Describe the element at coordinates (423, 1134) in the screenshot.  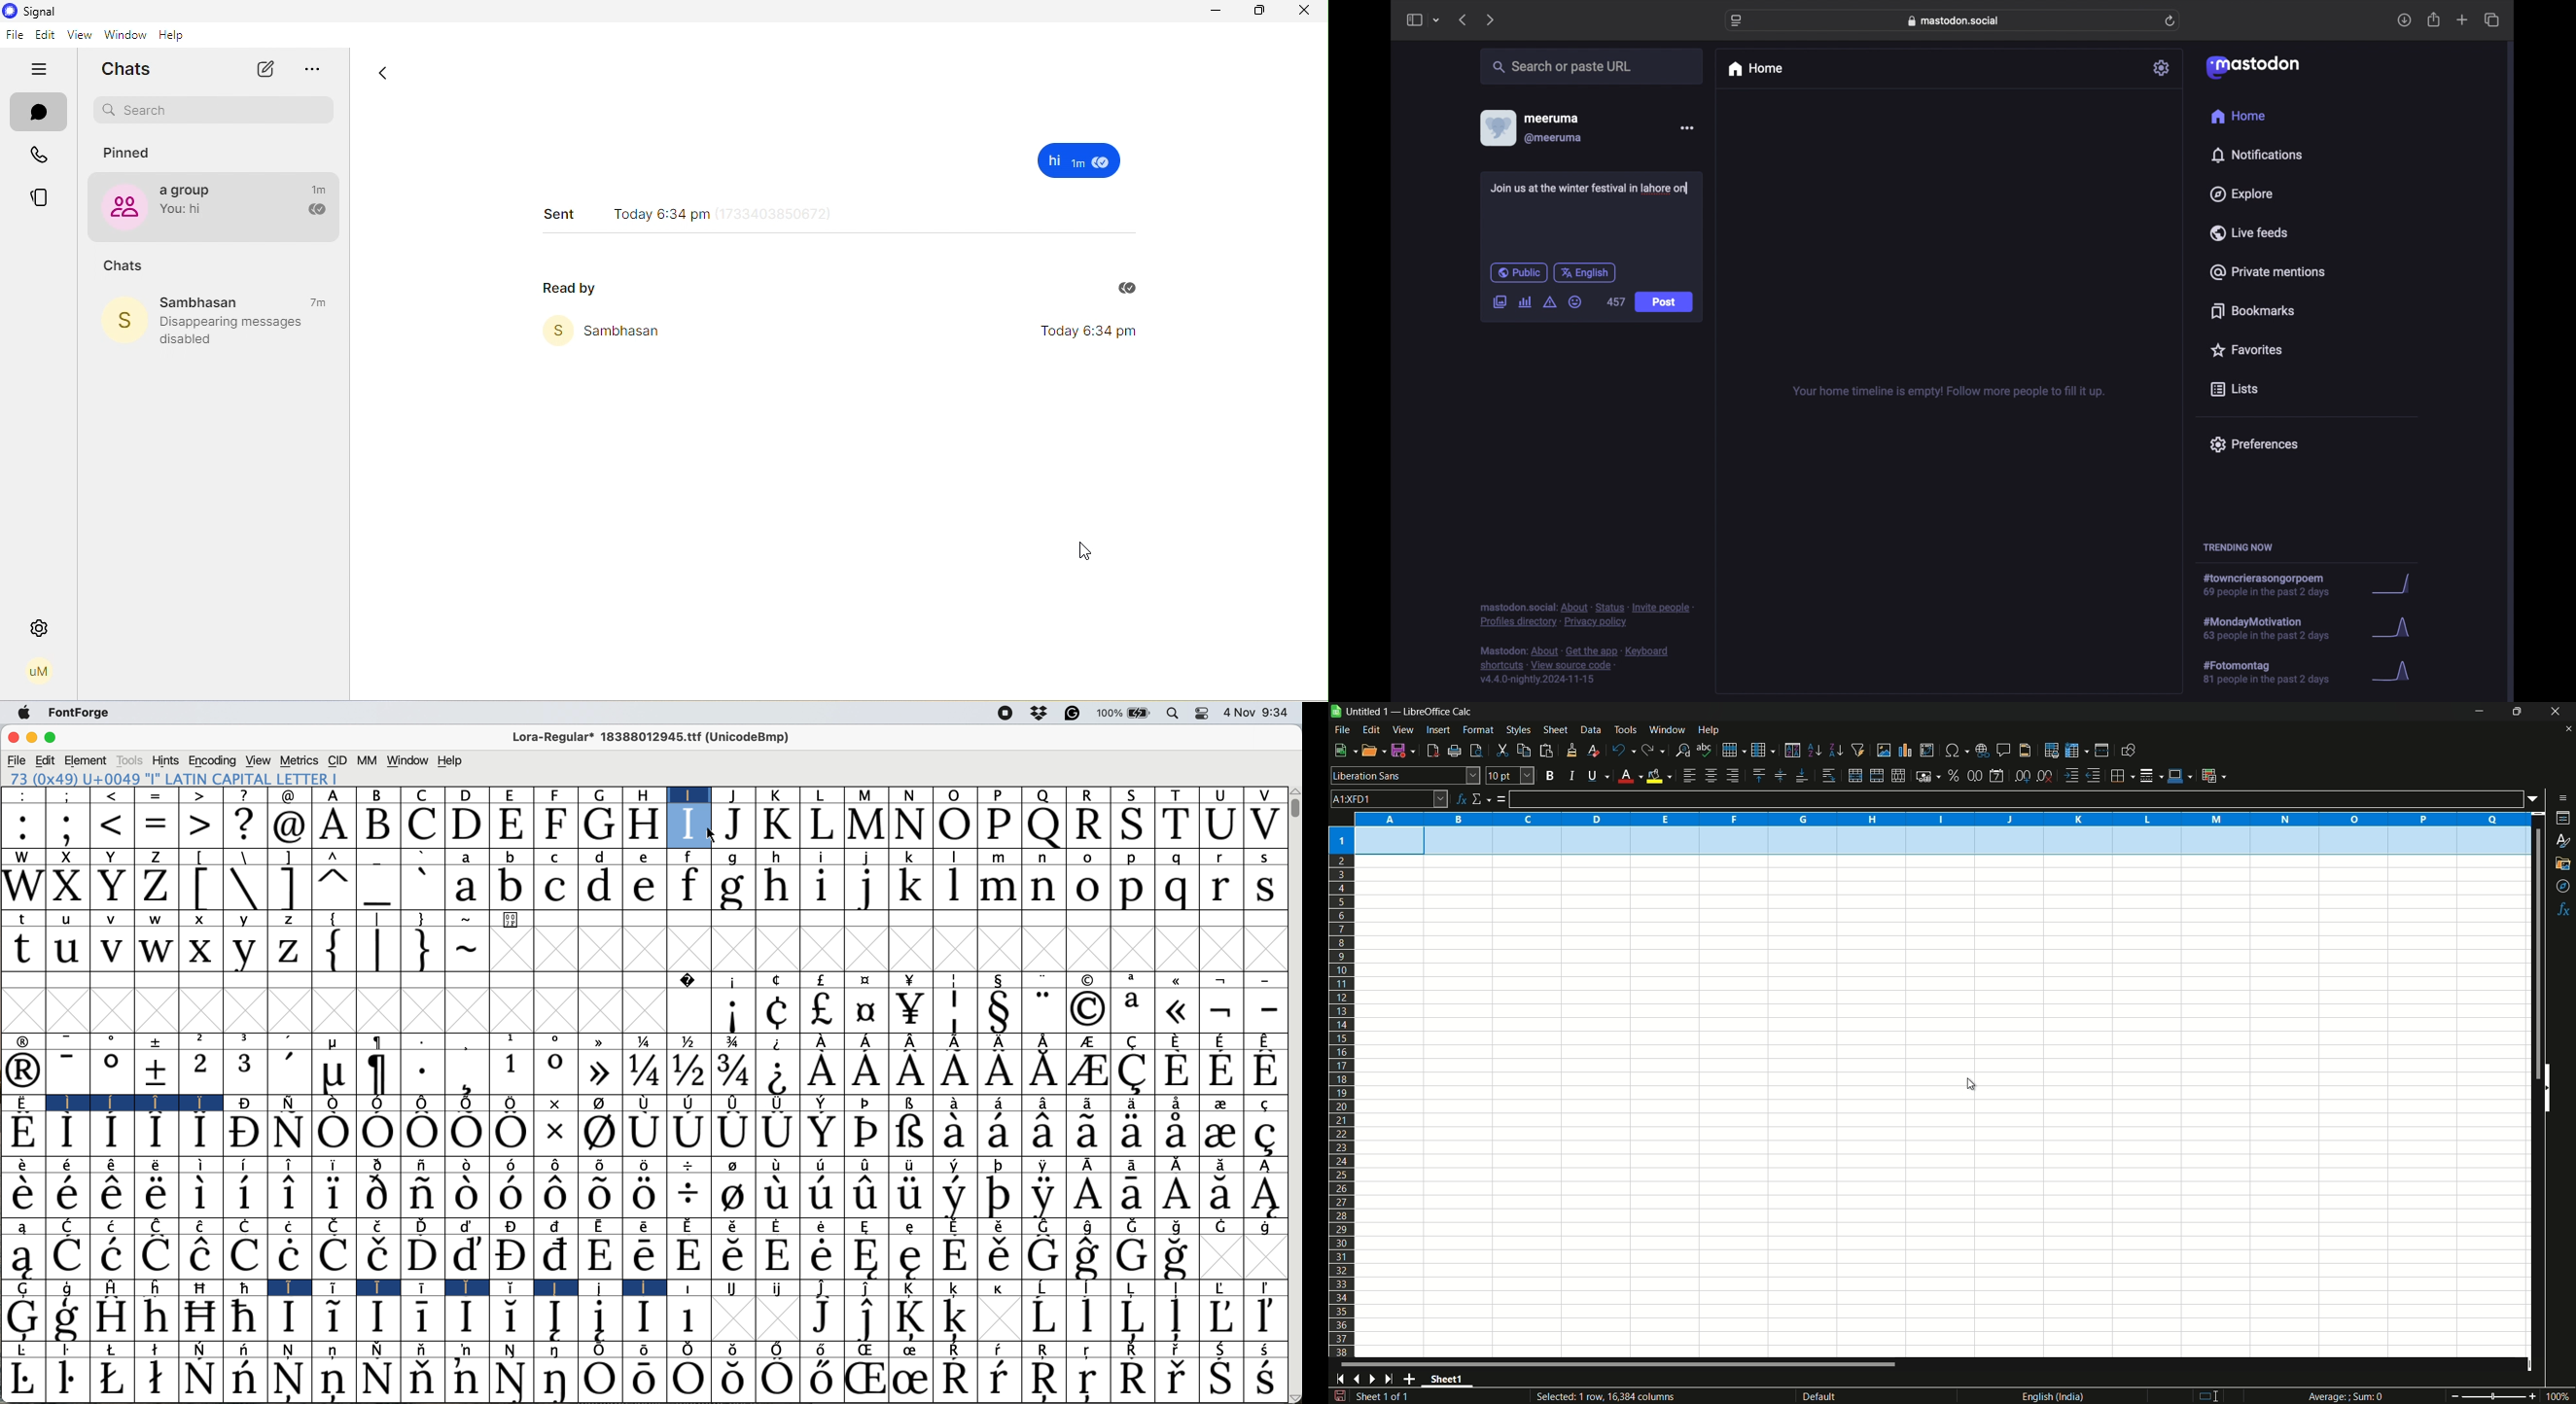
I see `Symbol` at that location.